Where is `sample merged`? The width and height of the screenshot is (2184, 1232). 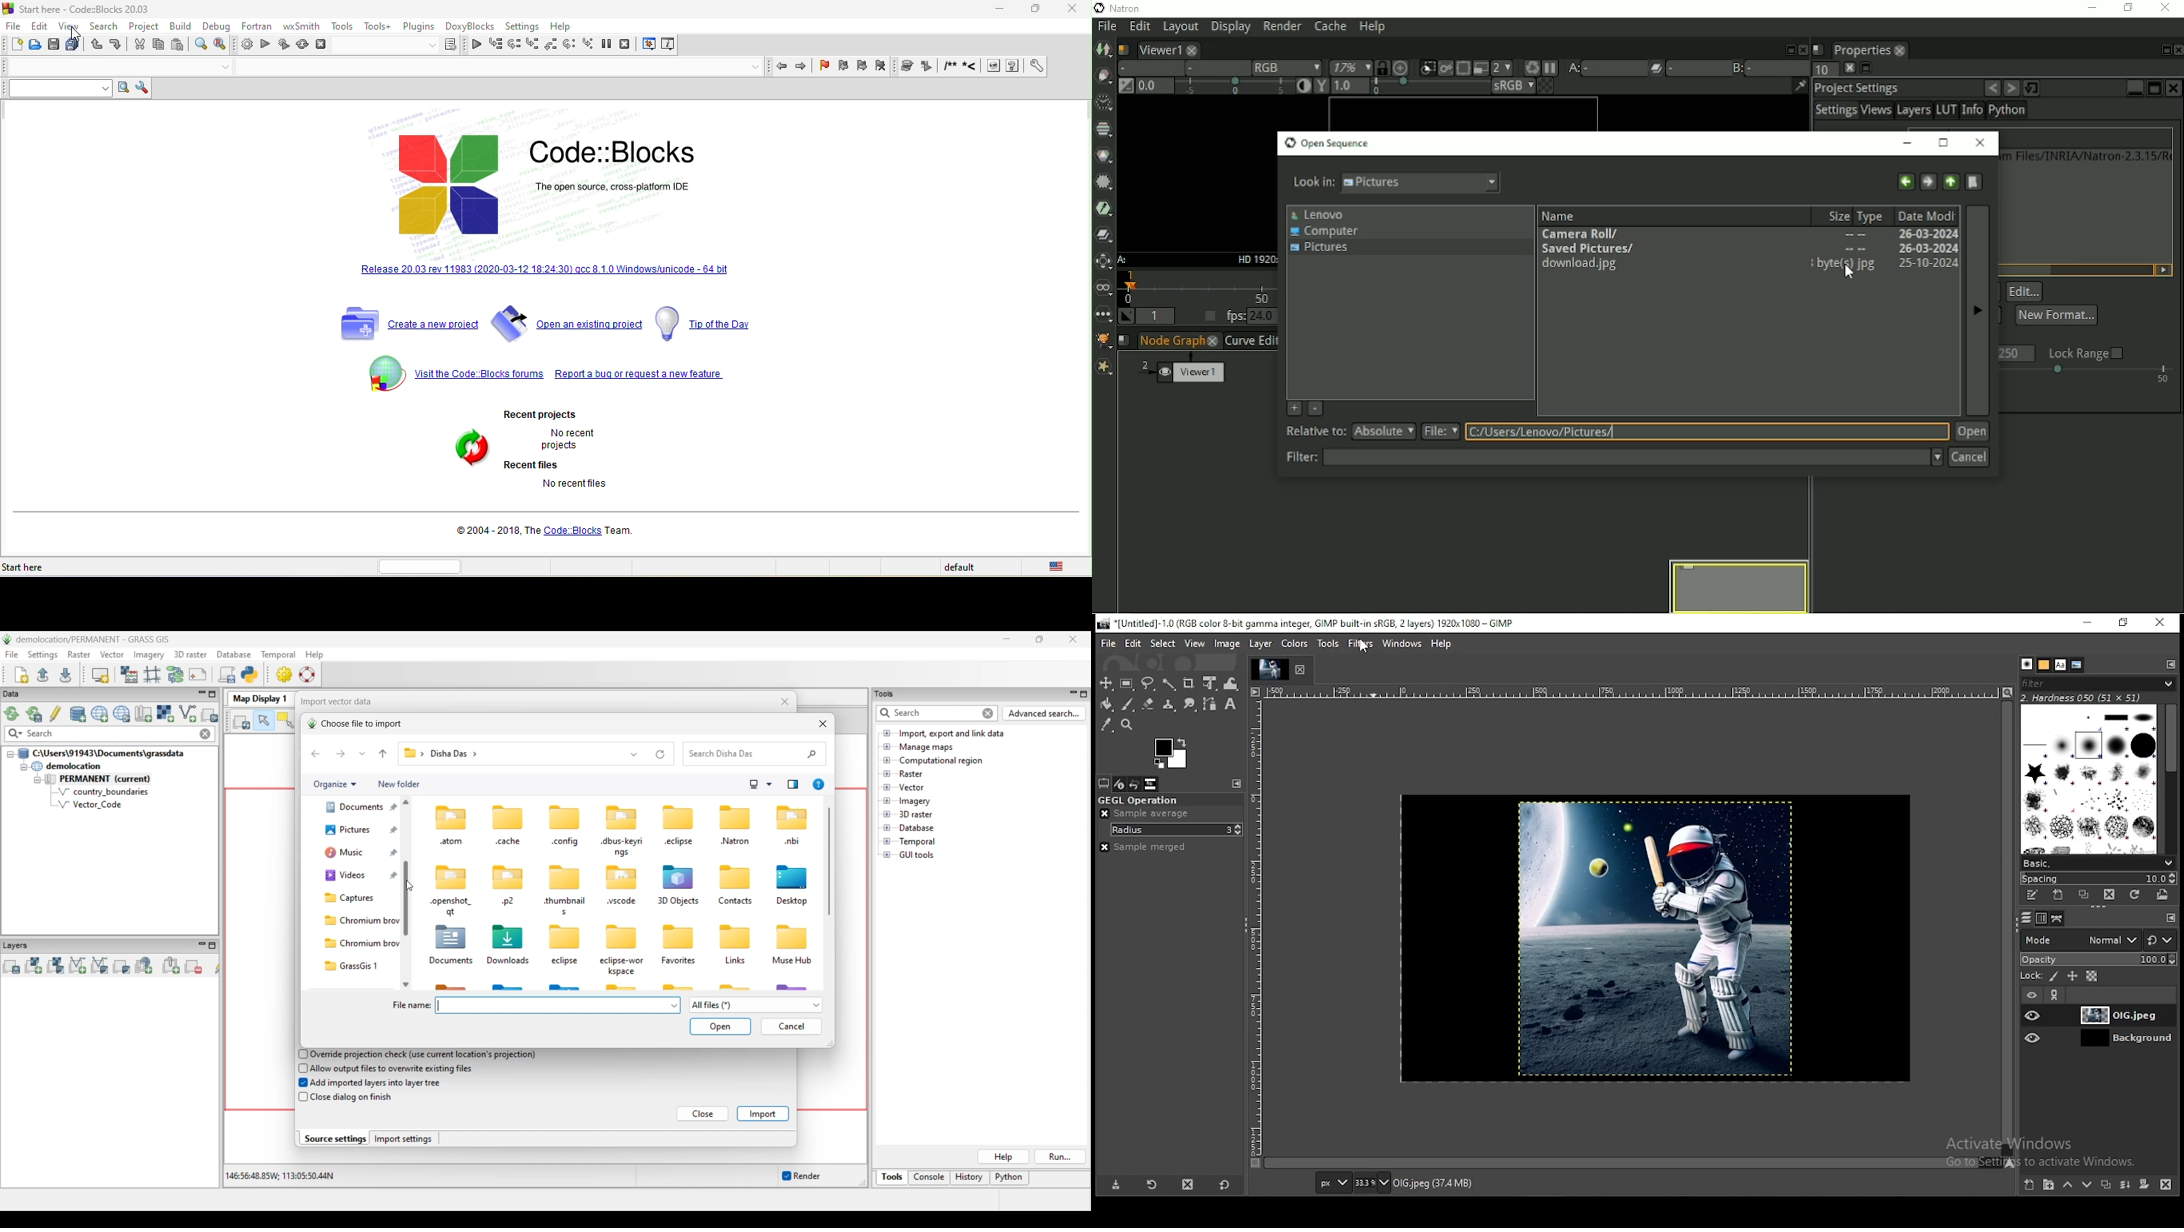
sample merged is located at coordinates (1142, 848).